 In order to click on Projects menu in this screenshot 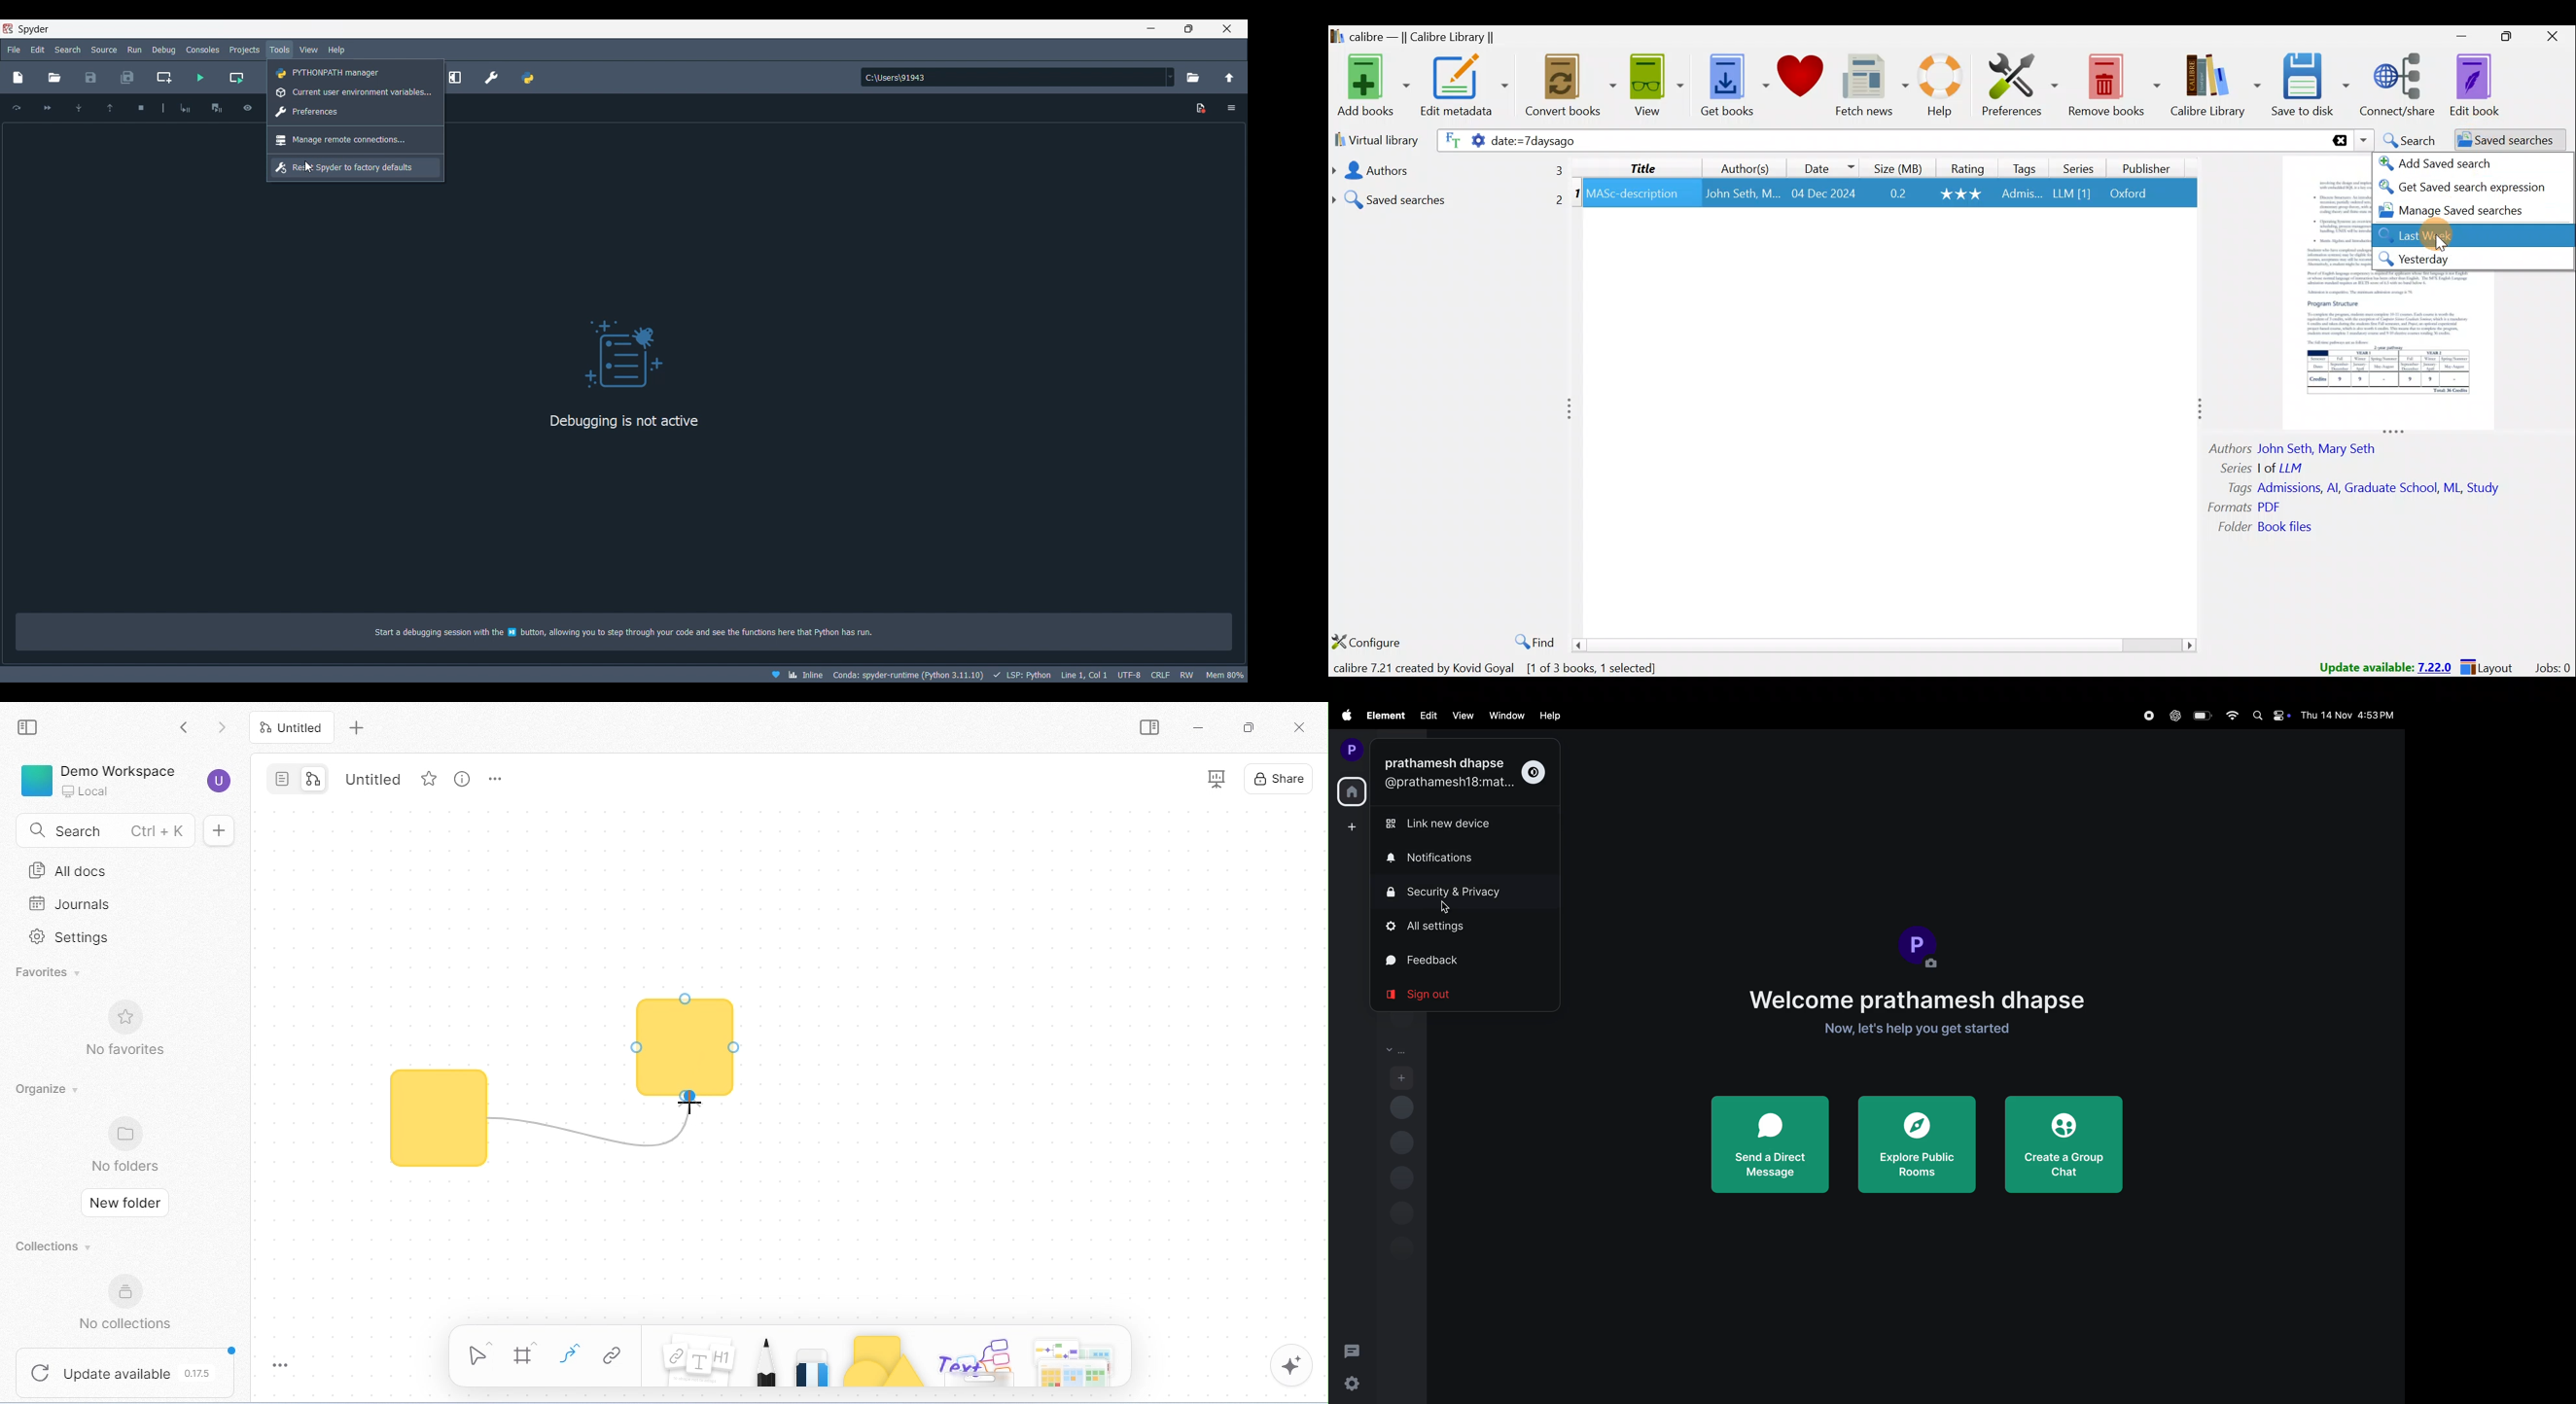, I will do `click(244, 50)`.